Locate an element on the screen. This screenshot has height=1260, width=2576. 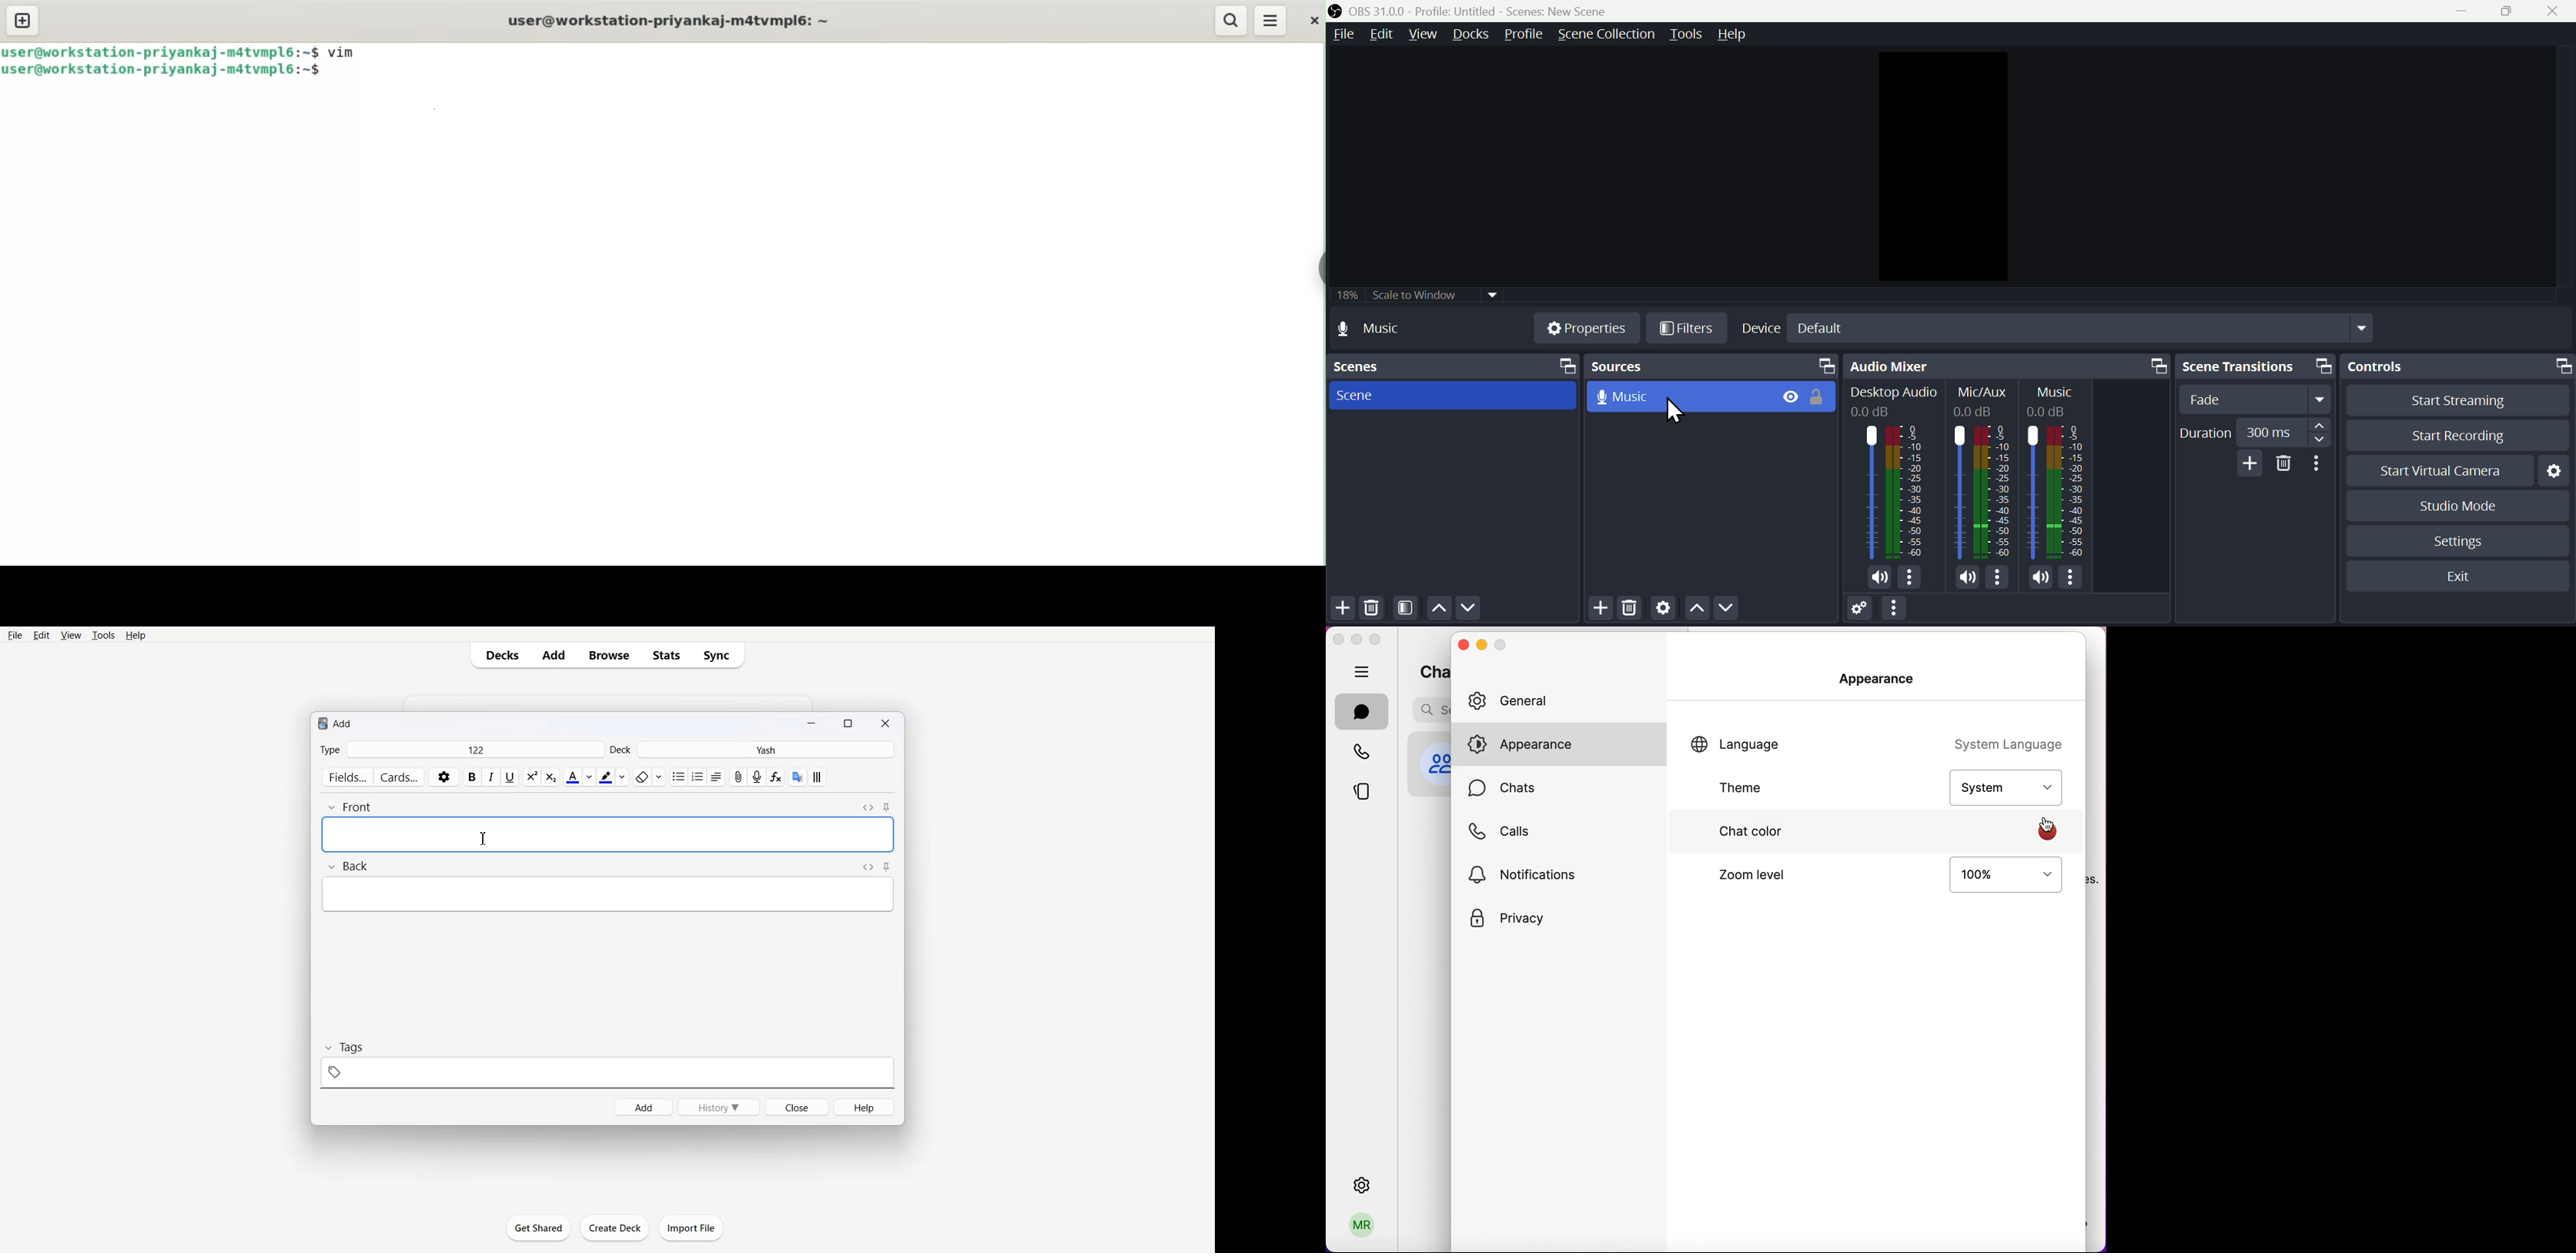
Toggle HTML Editor is located at coordinates (868, 806).